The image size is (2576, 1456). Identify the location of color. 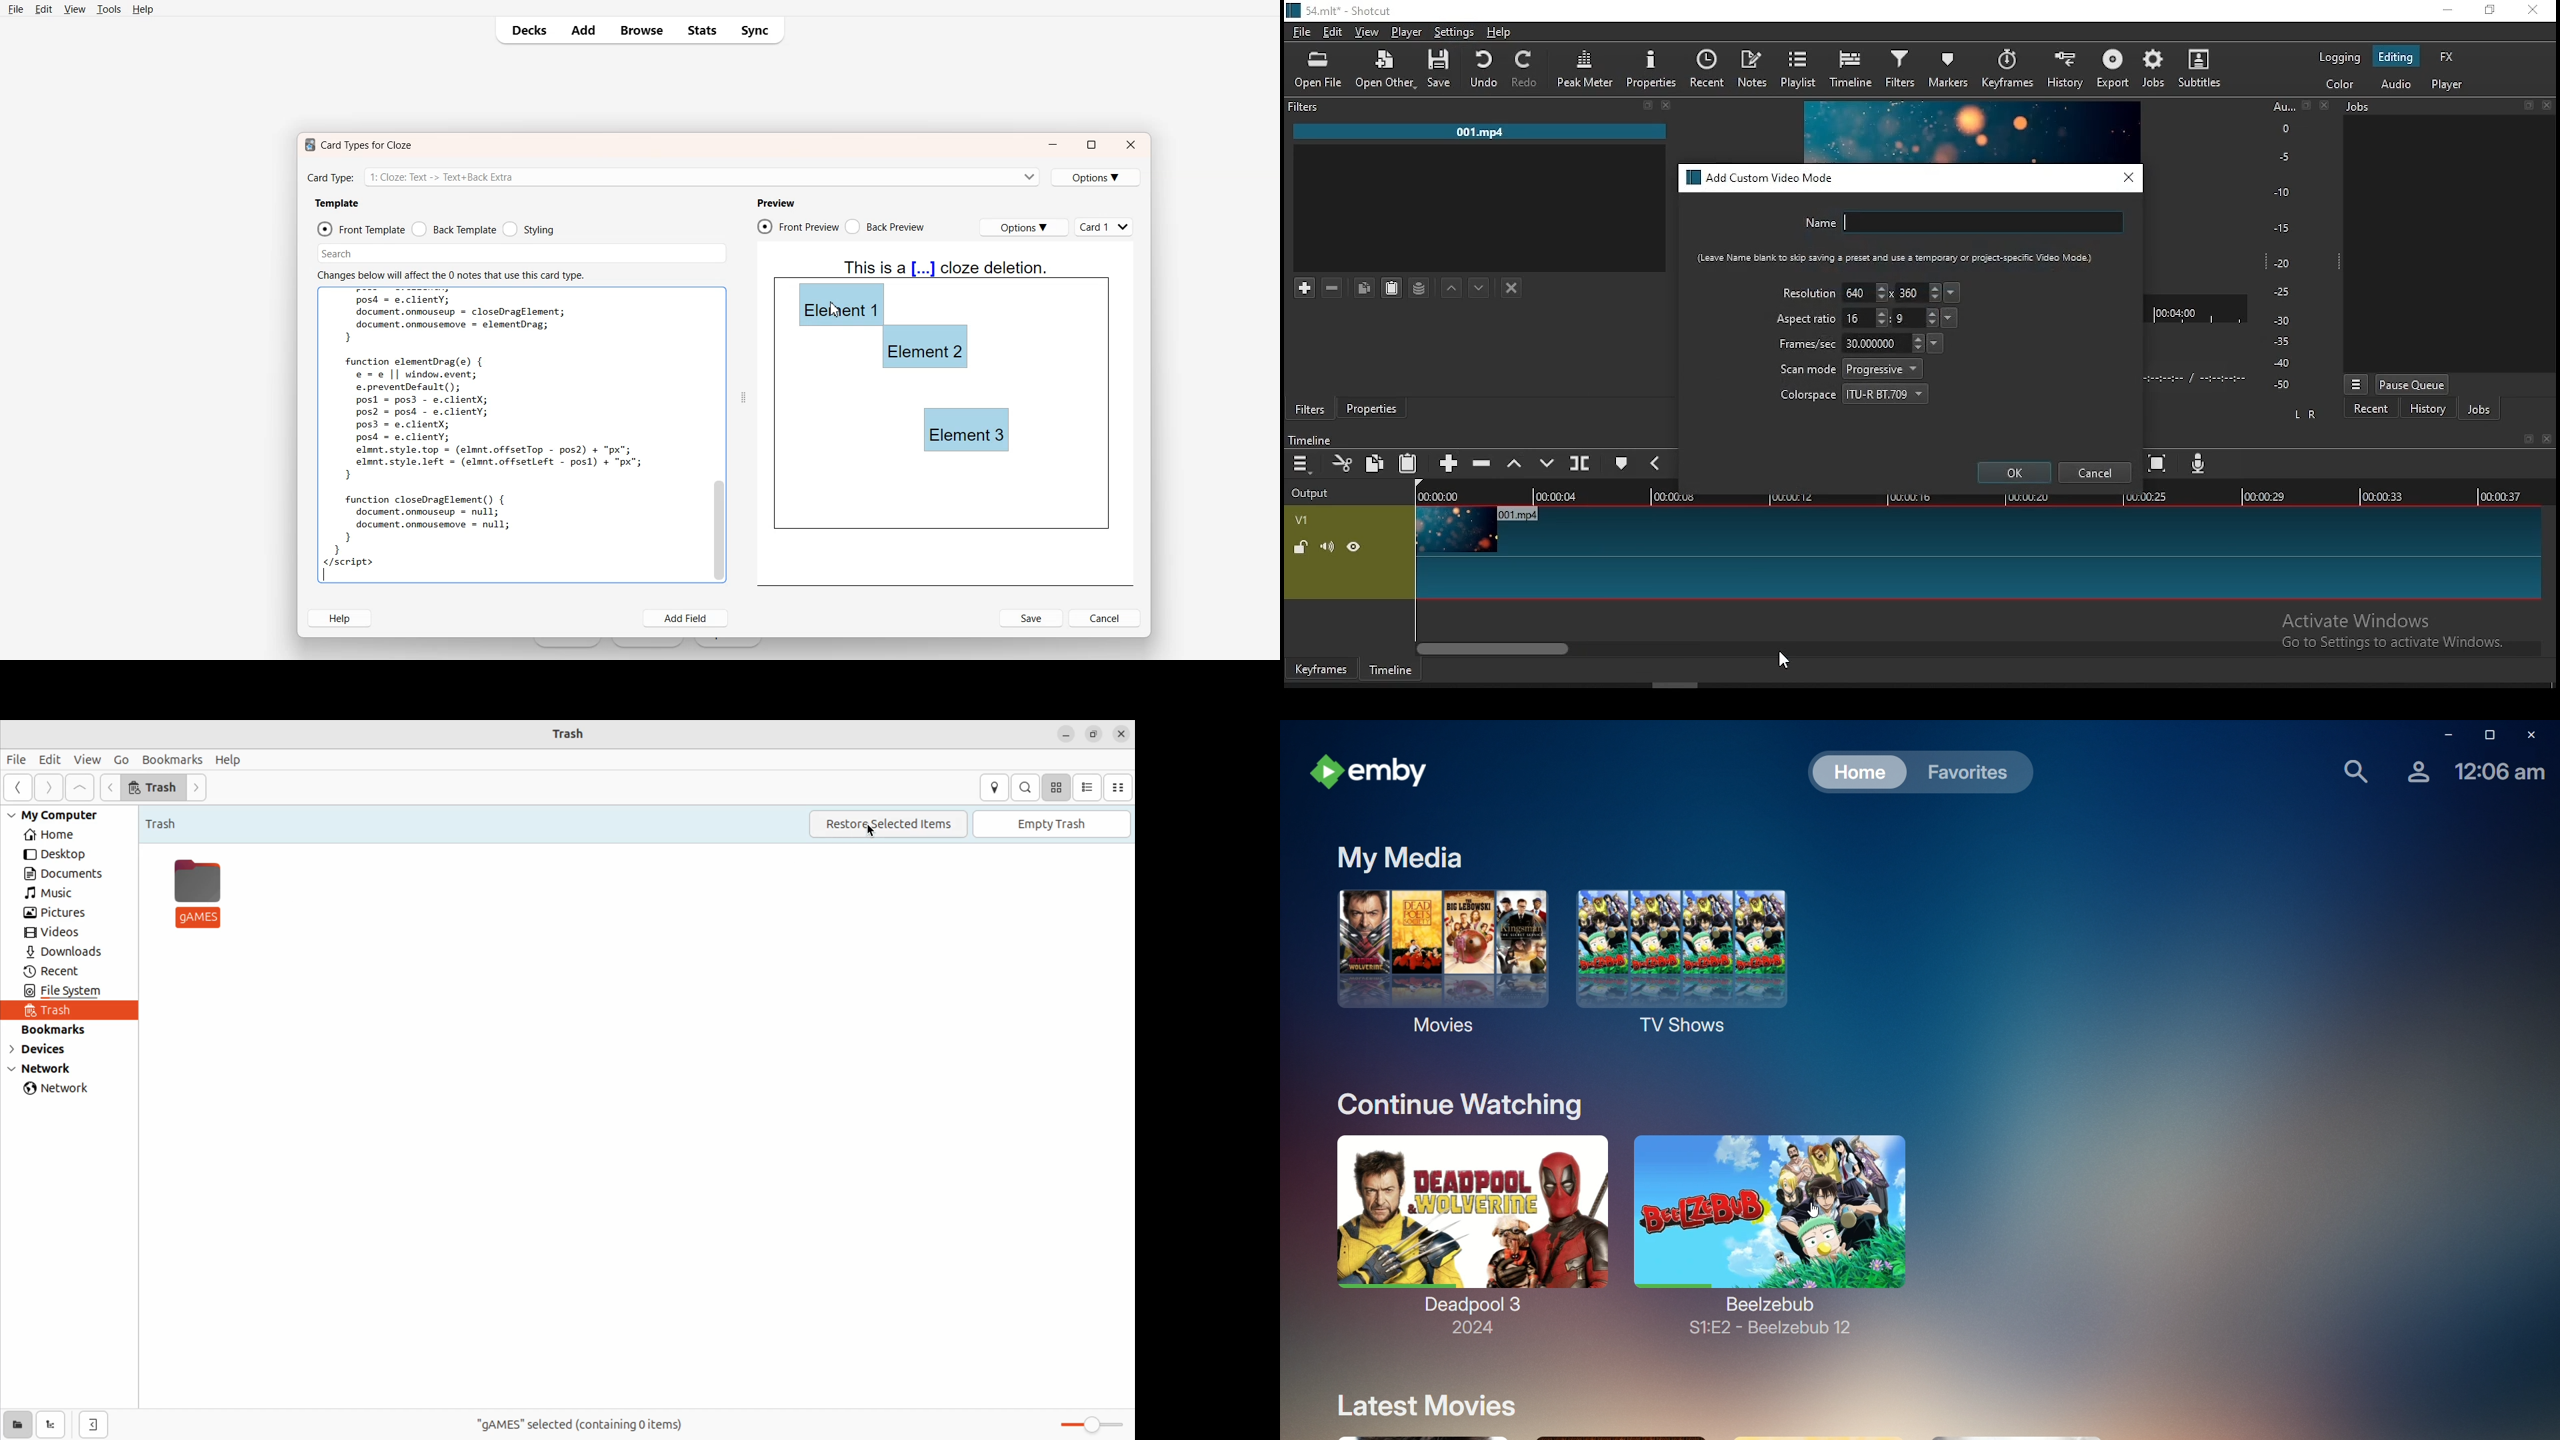
(2339, 83).